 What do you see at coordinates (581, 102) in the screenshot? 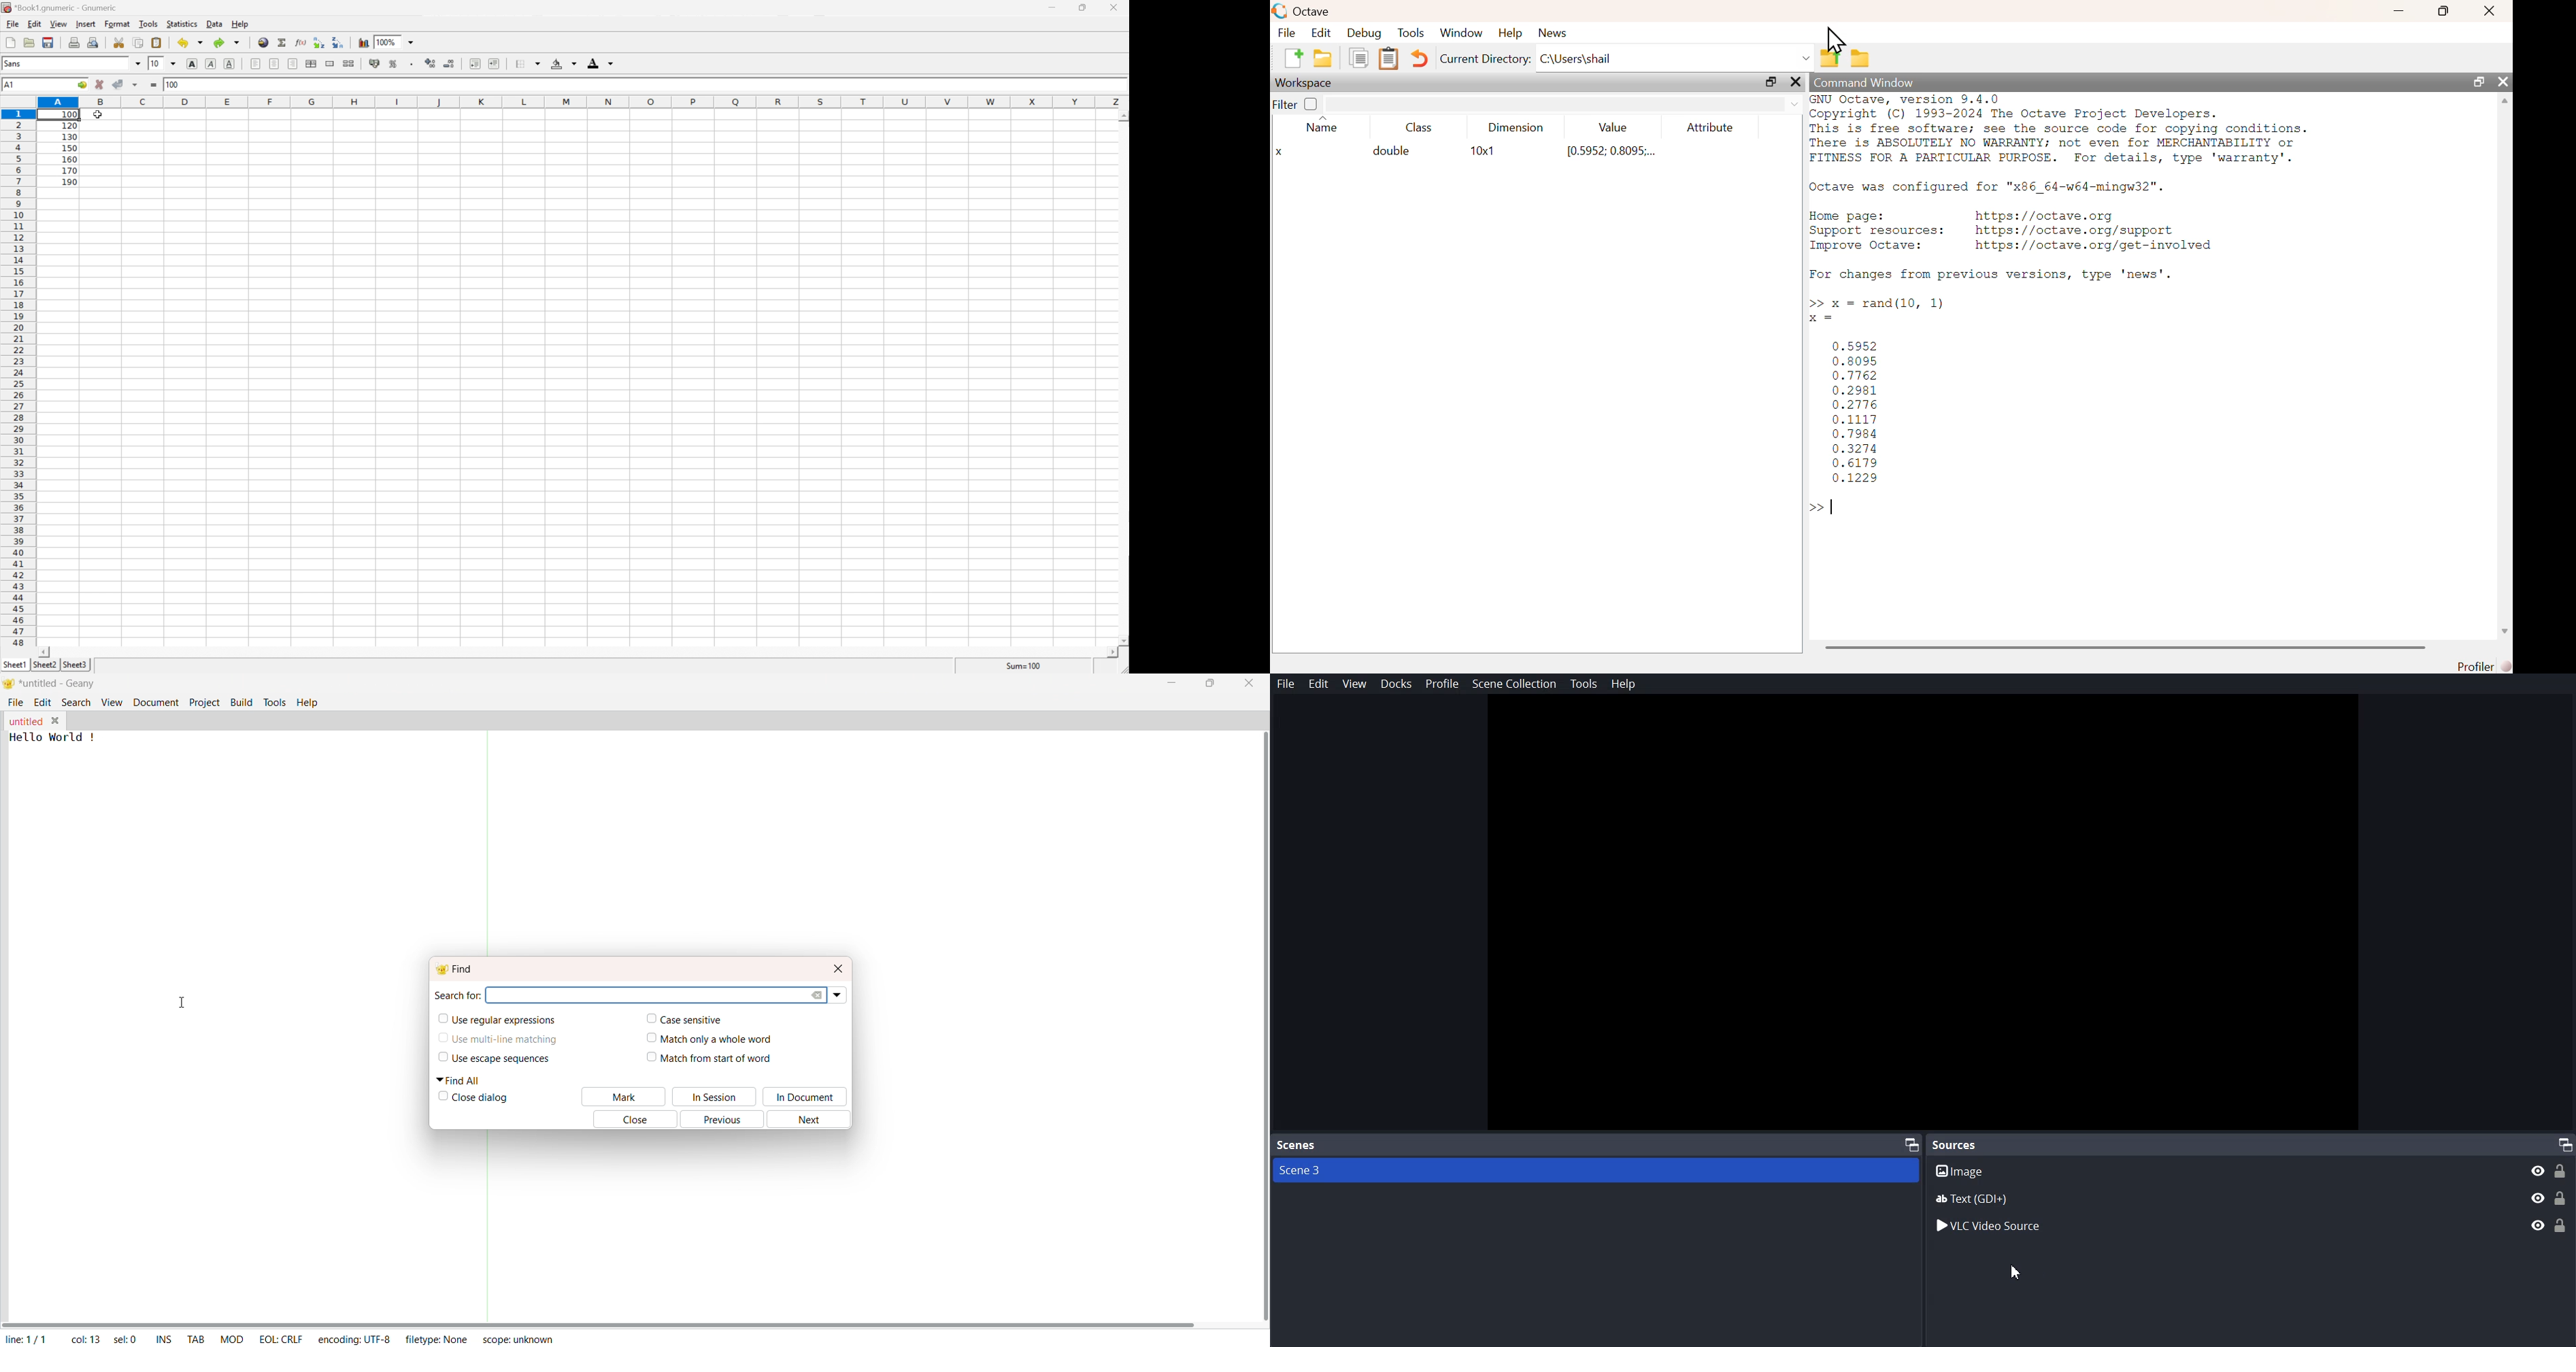
I see `Column names` at bounding box center [581, 102].